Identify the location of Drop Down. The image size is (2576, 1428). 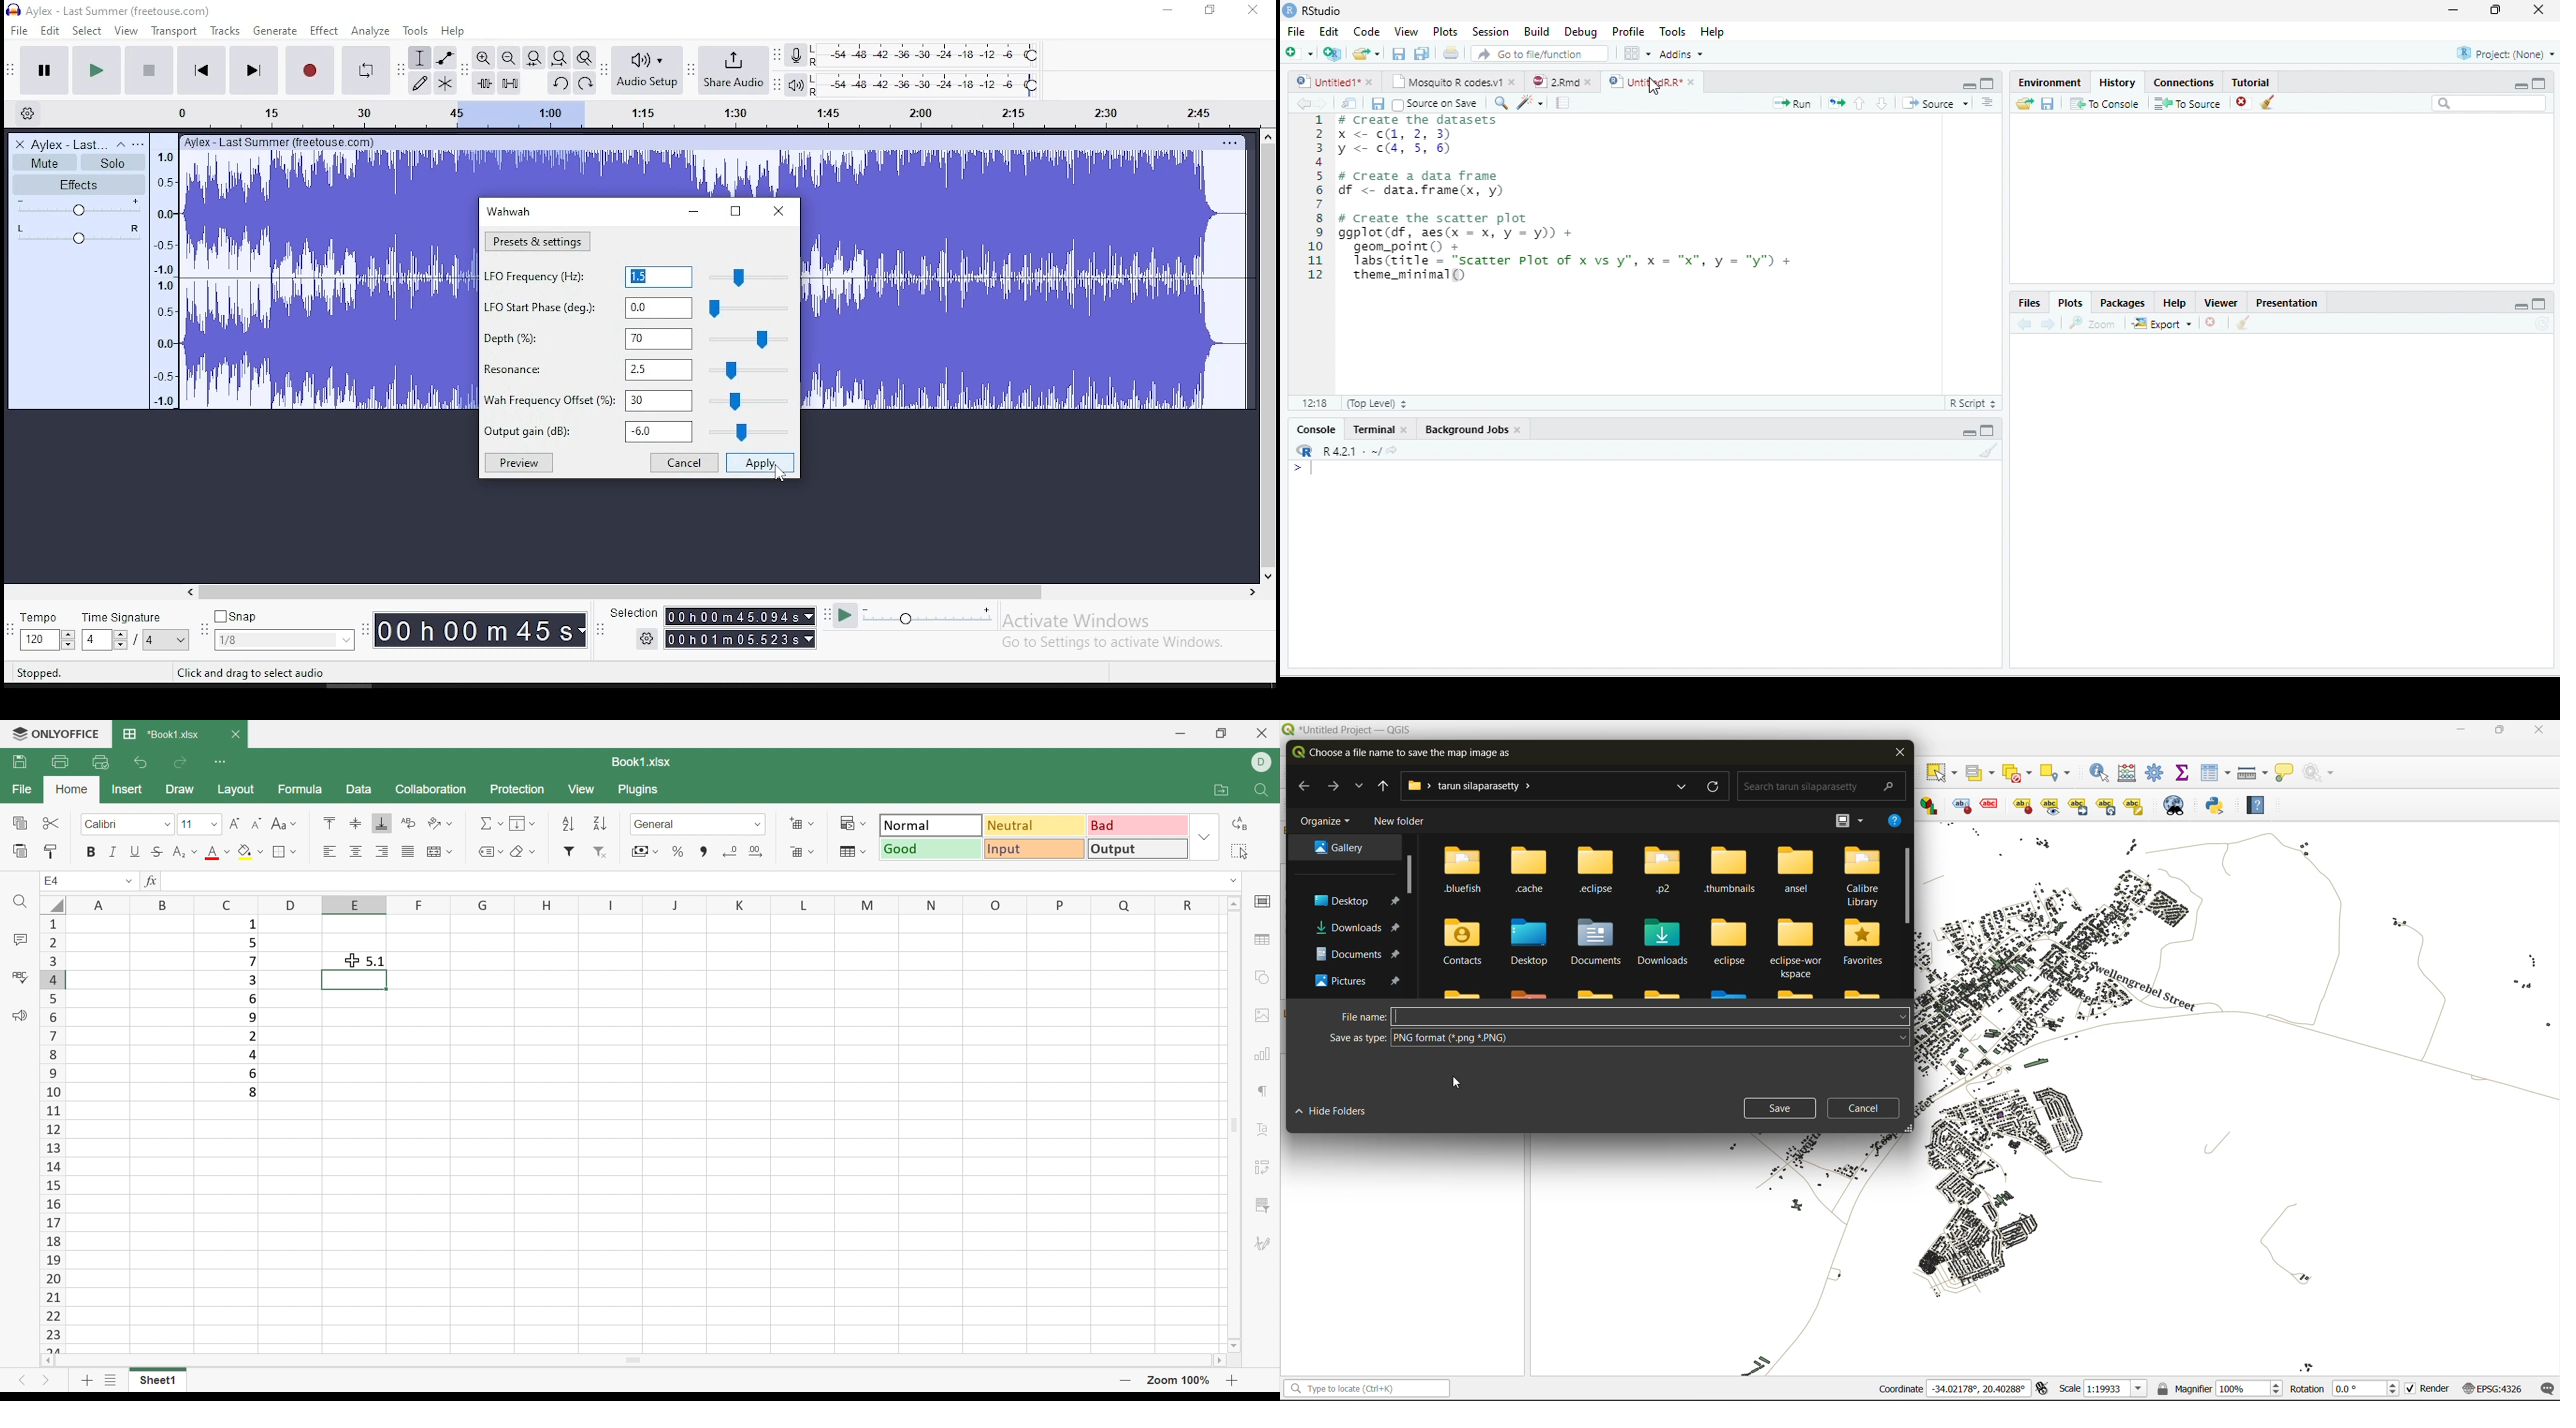
(1234, 882).